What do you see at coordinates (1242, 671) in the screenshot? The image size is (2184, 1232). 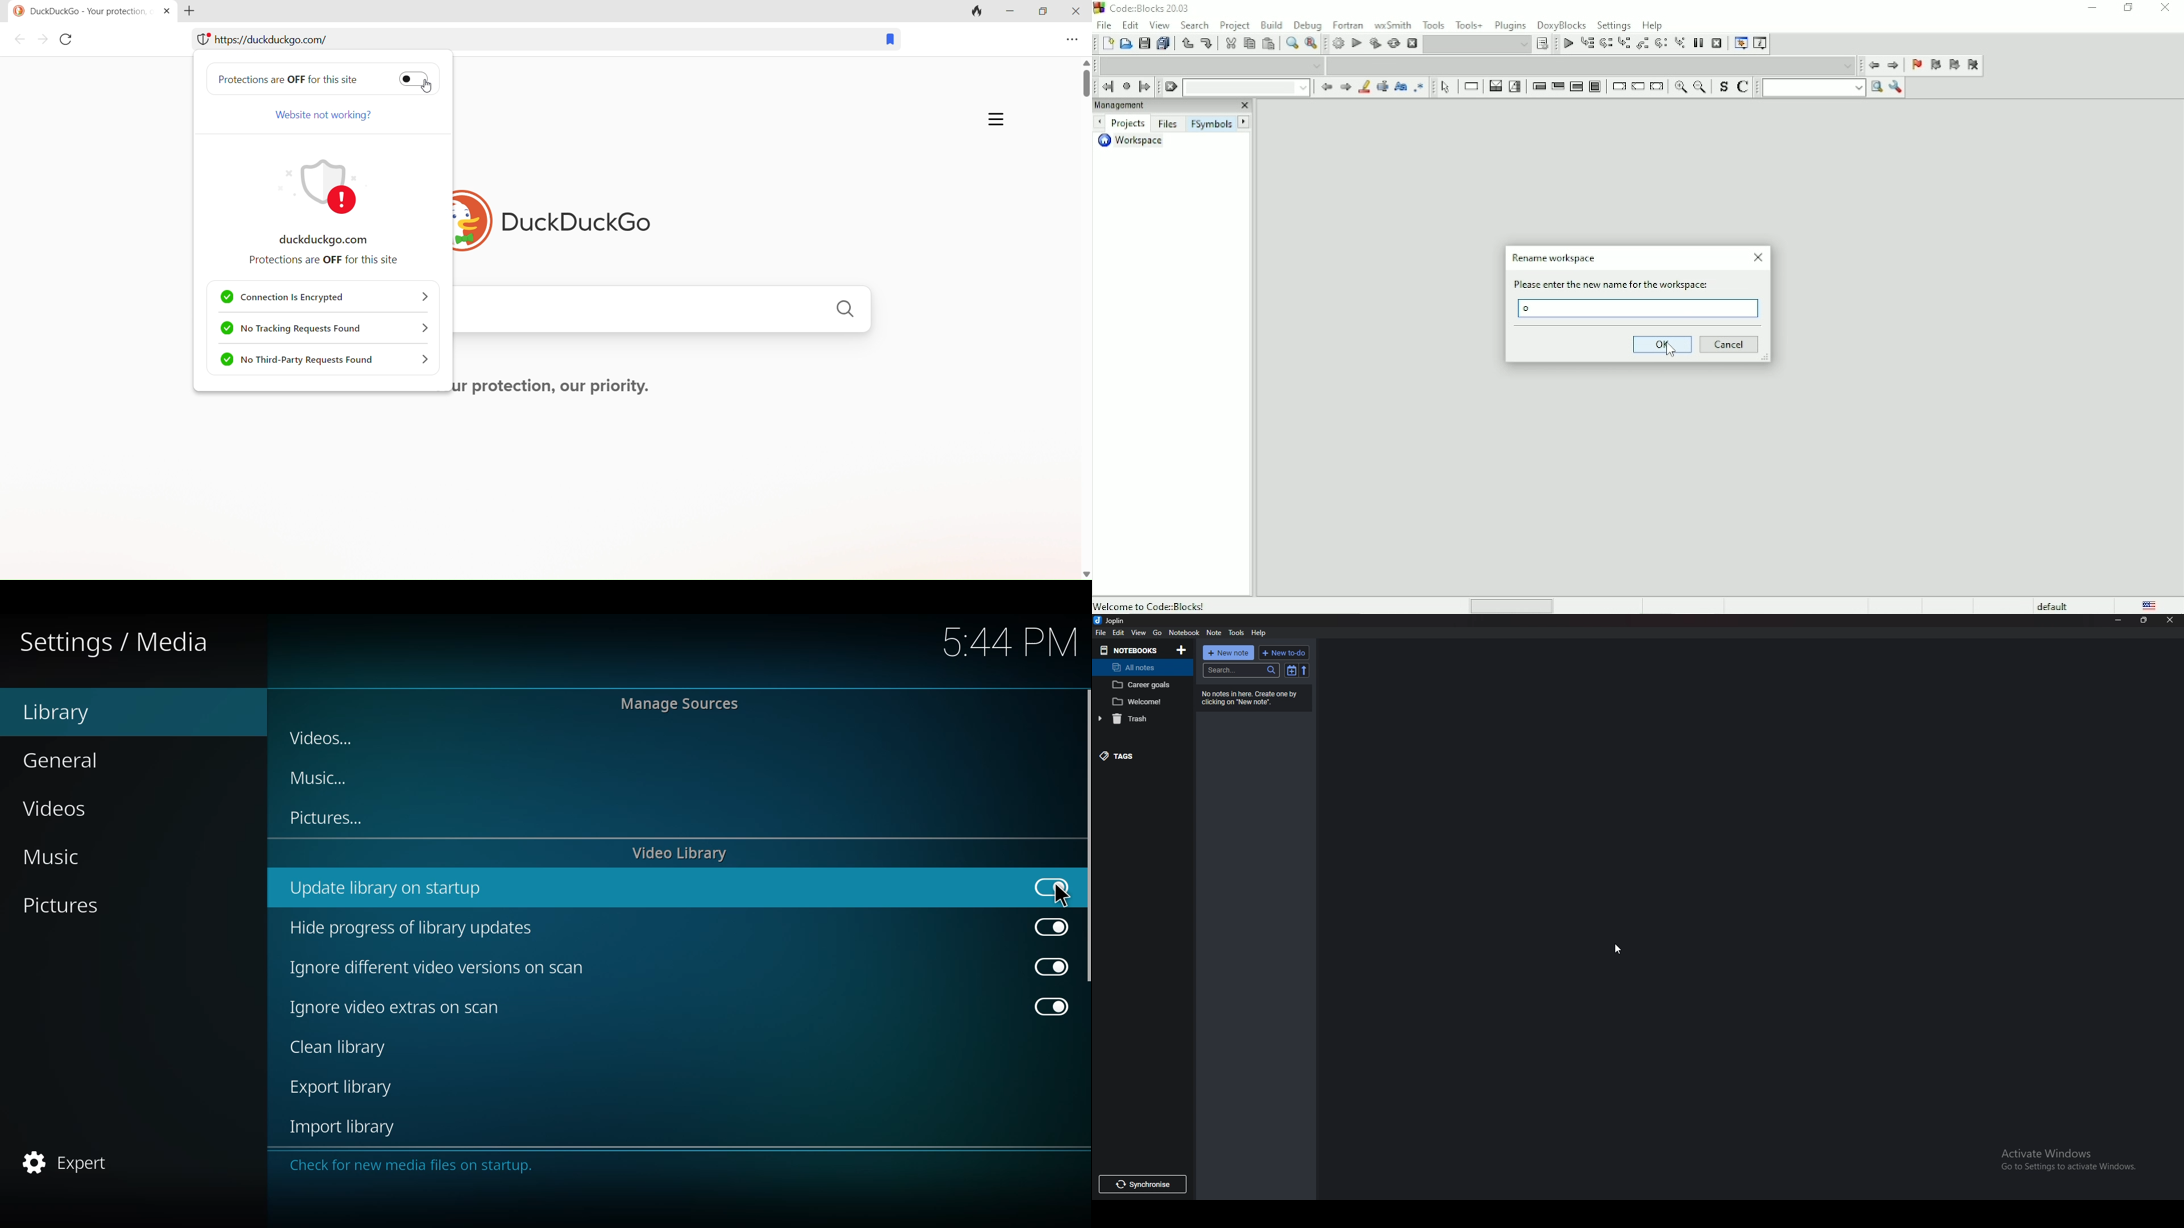 I see `search` at bounding box center [1242, 671].